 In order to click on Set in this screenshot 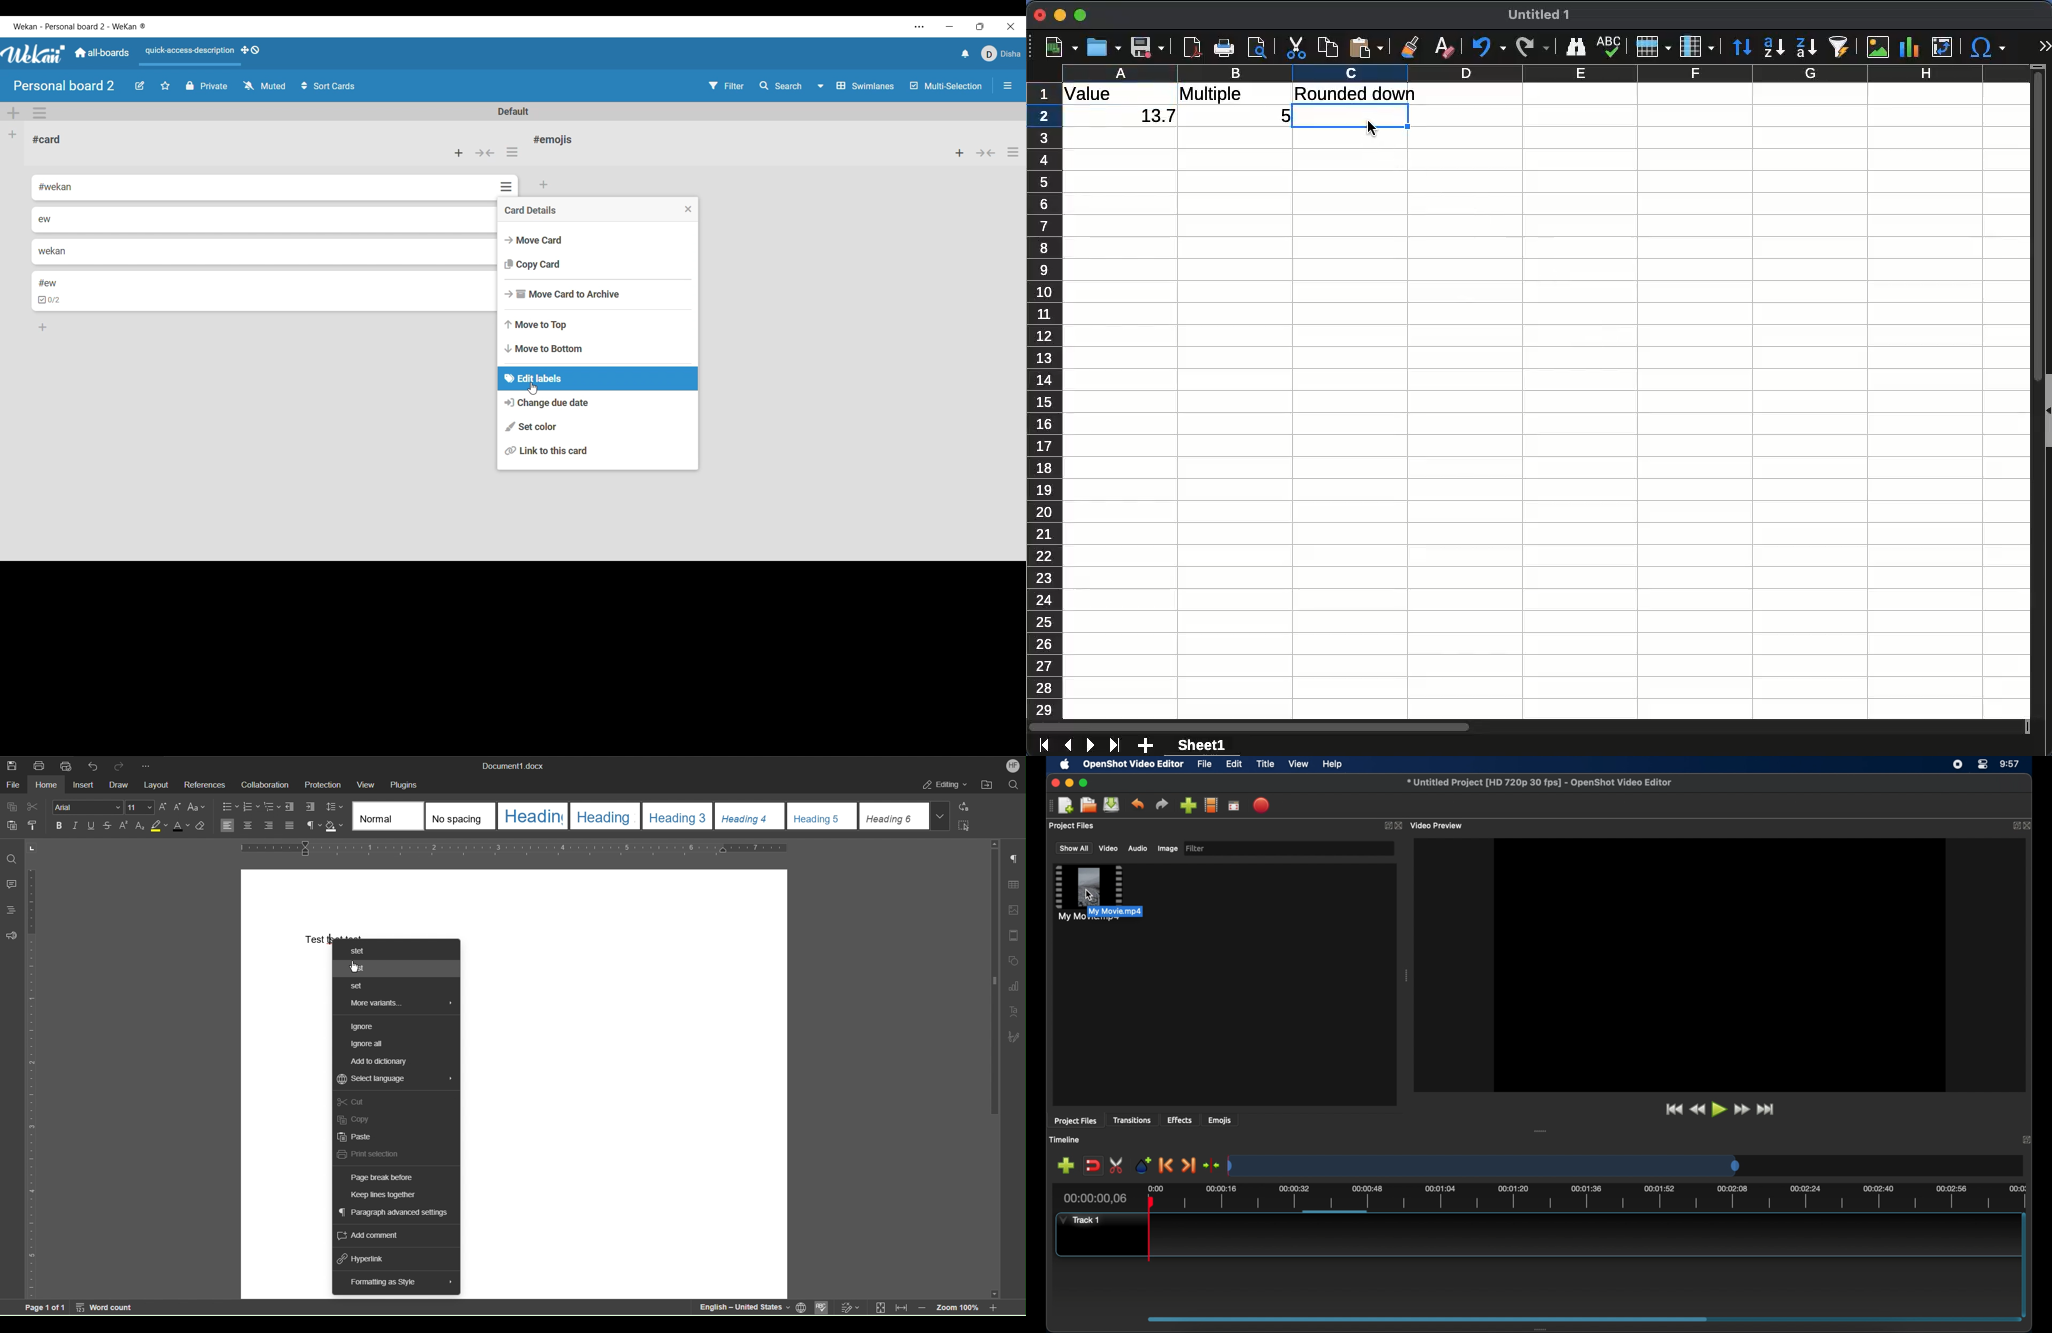, I will do `click(359, 986)`.